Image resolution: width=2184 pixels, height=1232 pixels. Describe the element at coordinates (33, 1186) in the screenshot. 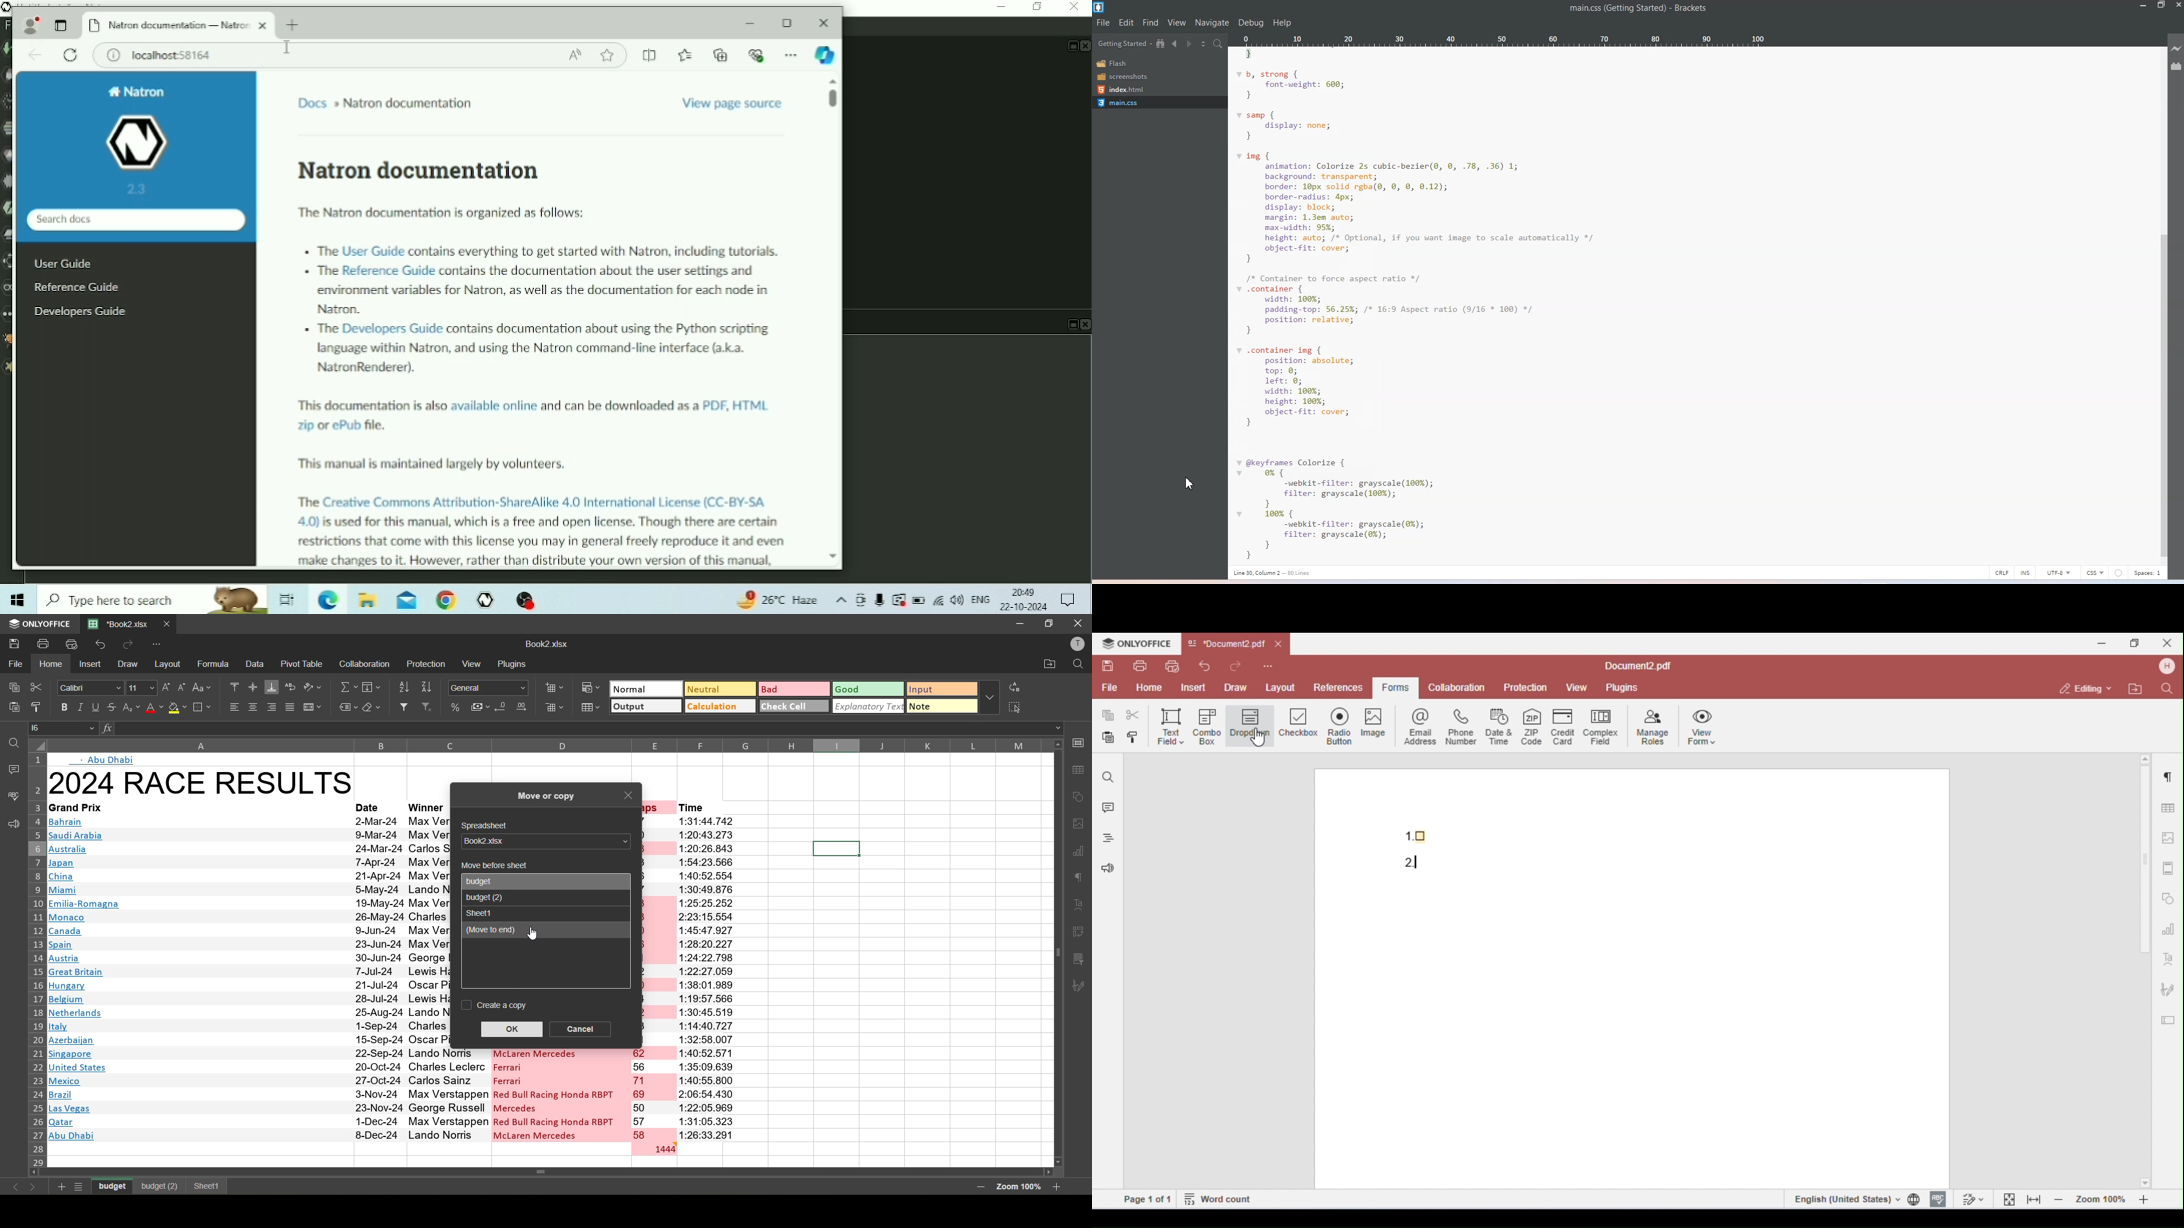

I see `next` at that location.